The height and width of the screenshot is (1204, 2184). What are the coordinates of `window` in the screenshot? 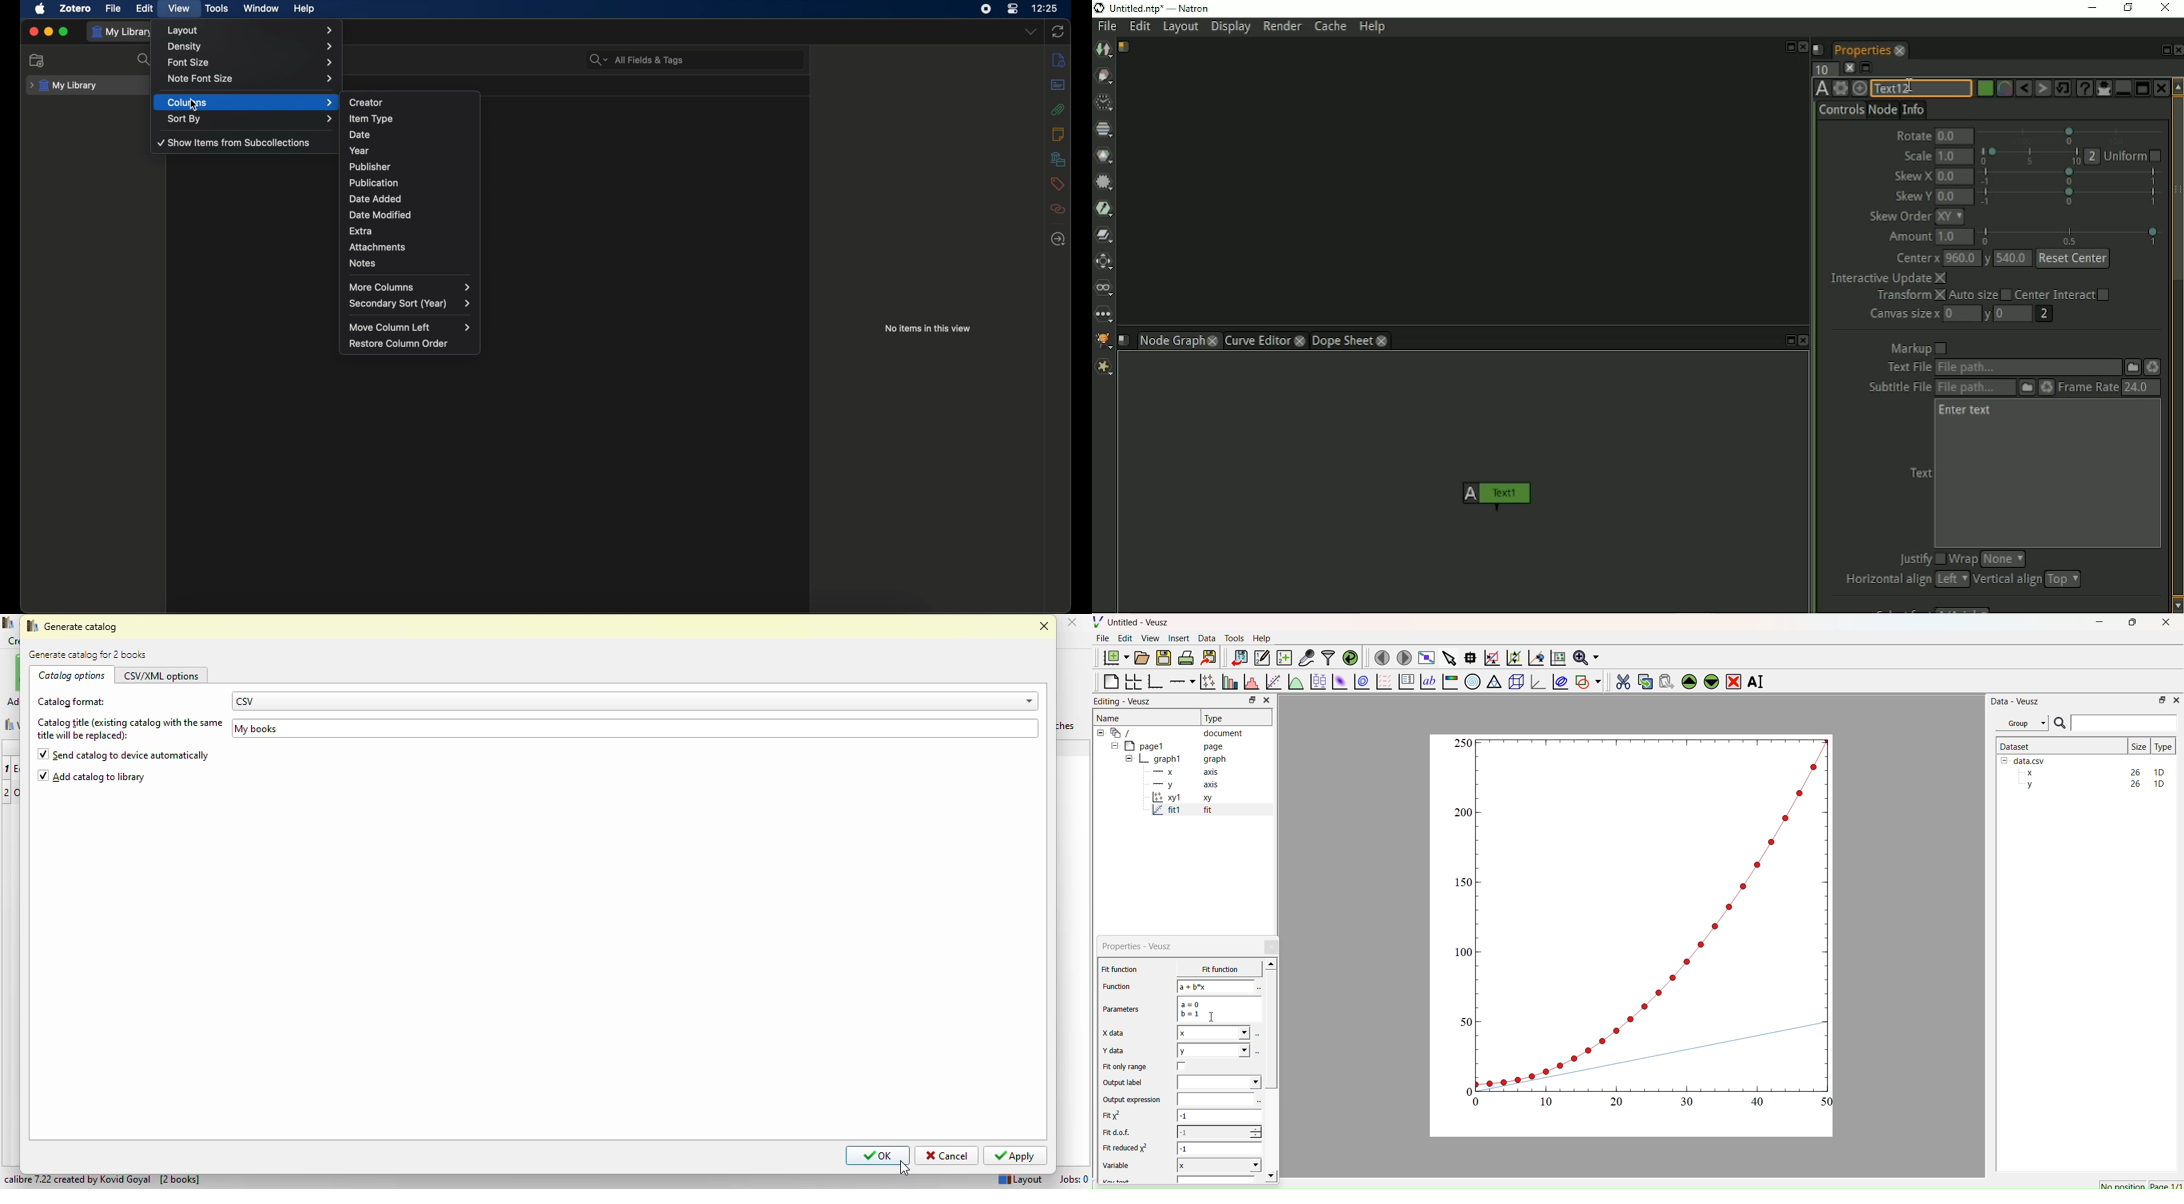 It's located at (262, 9).